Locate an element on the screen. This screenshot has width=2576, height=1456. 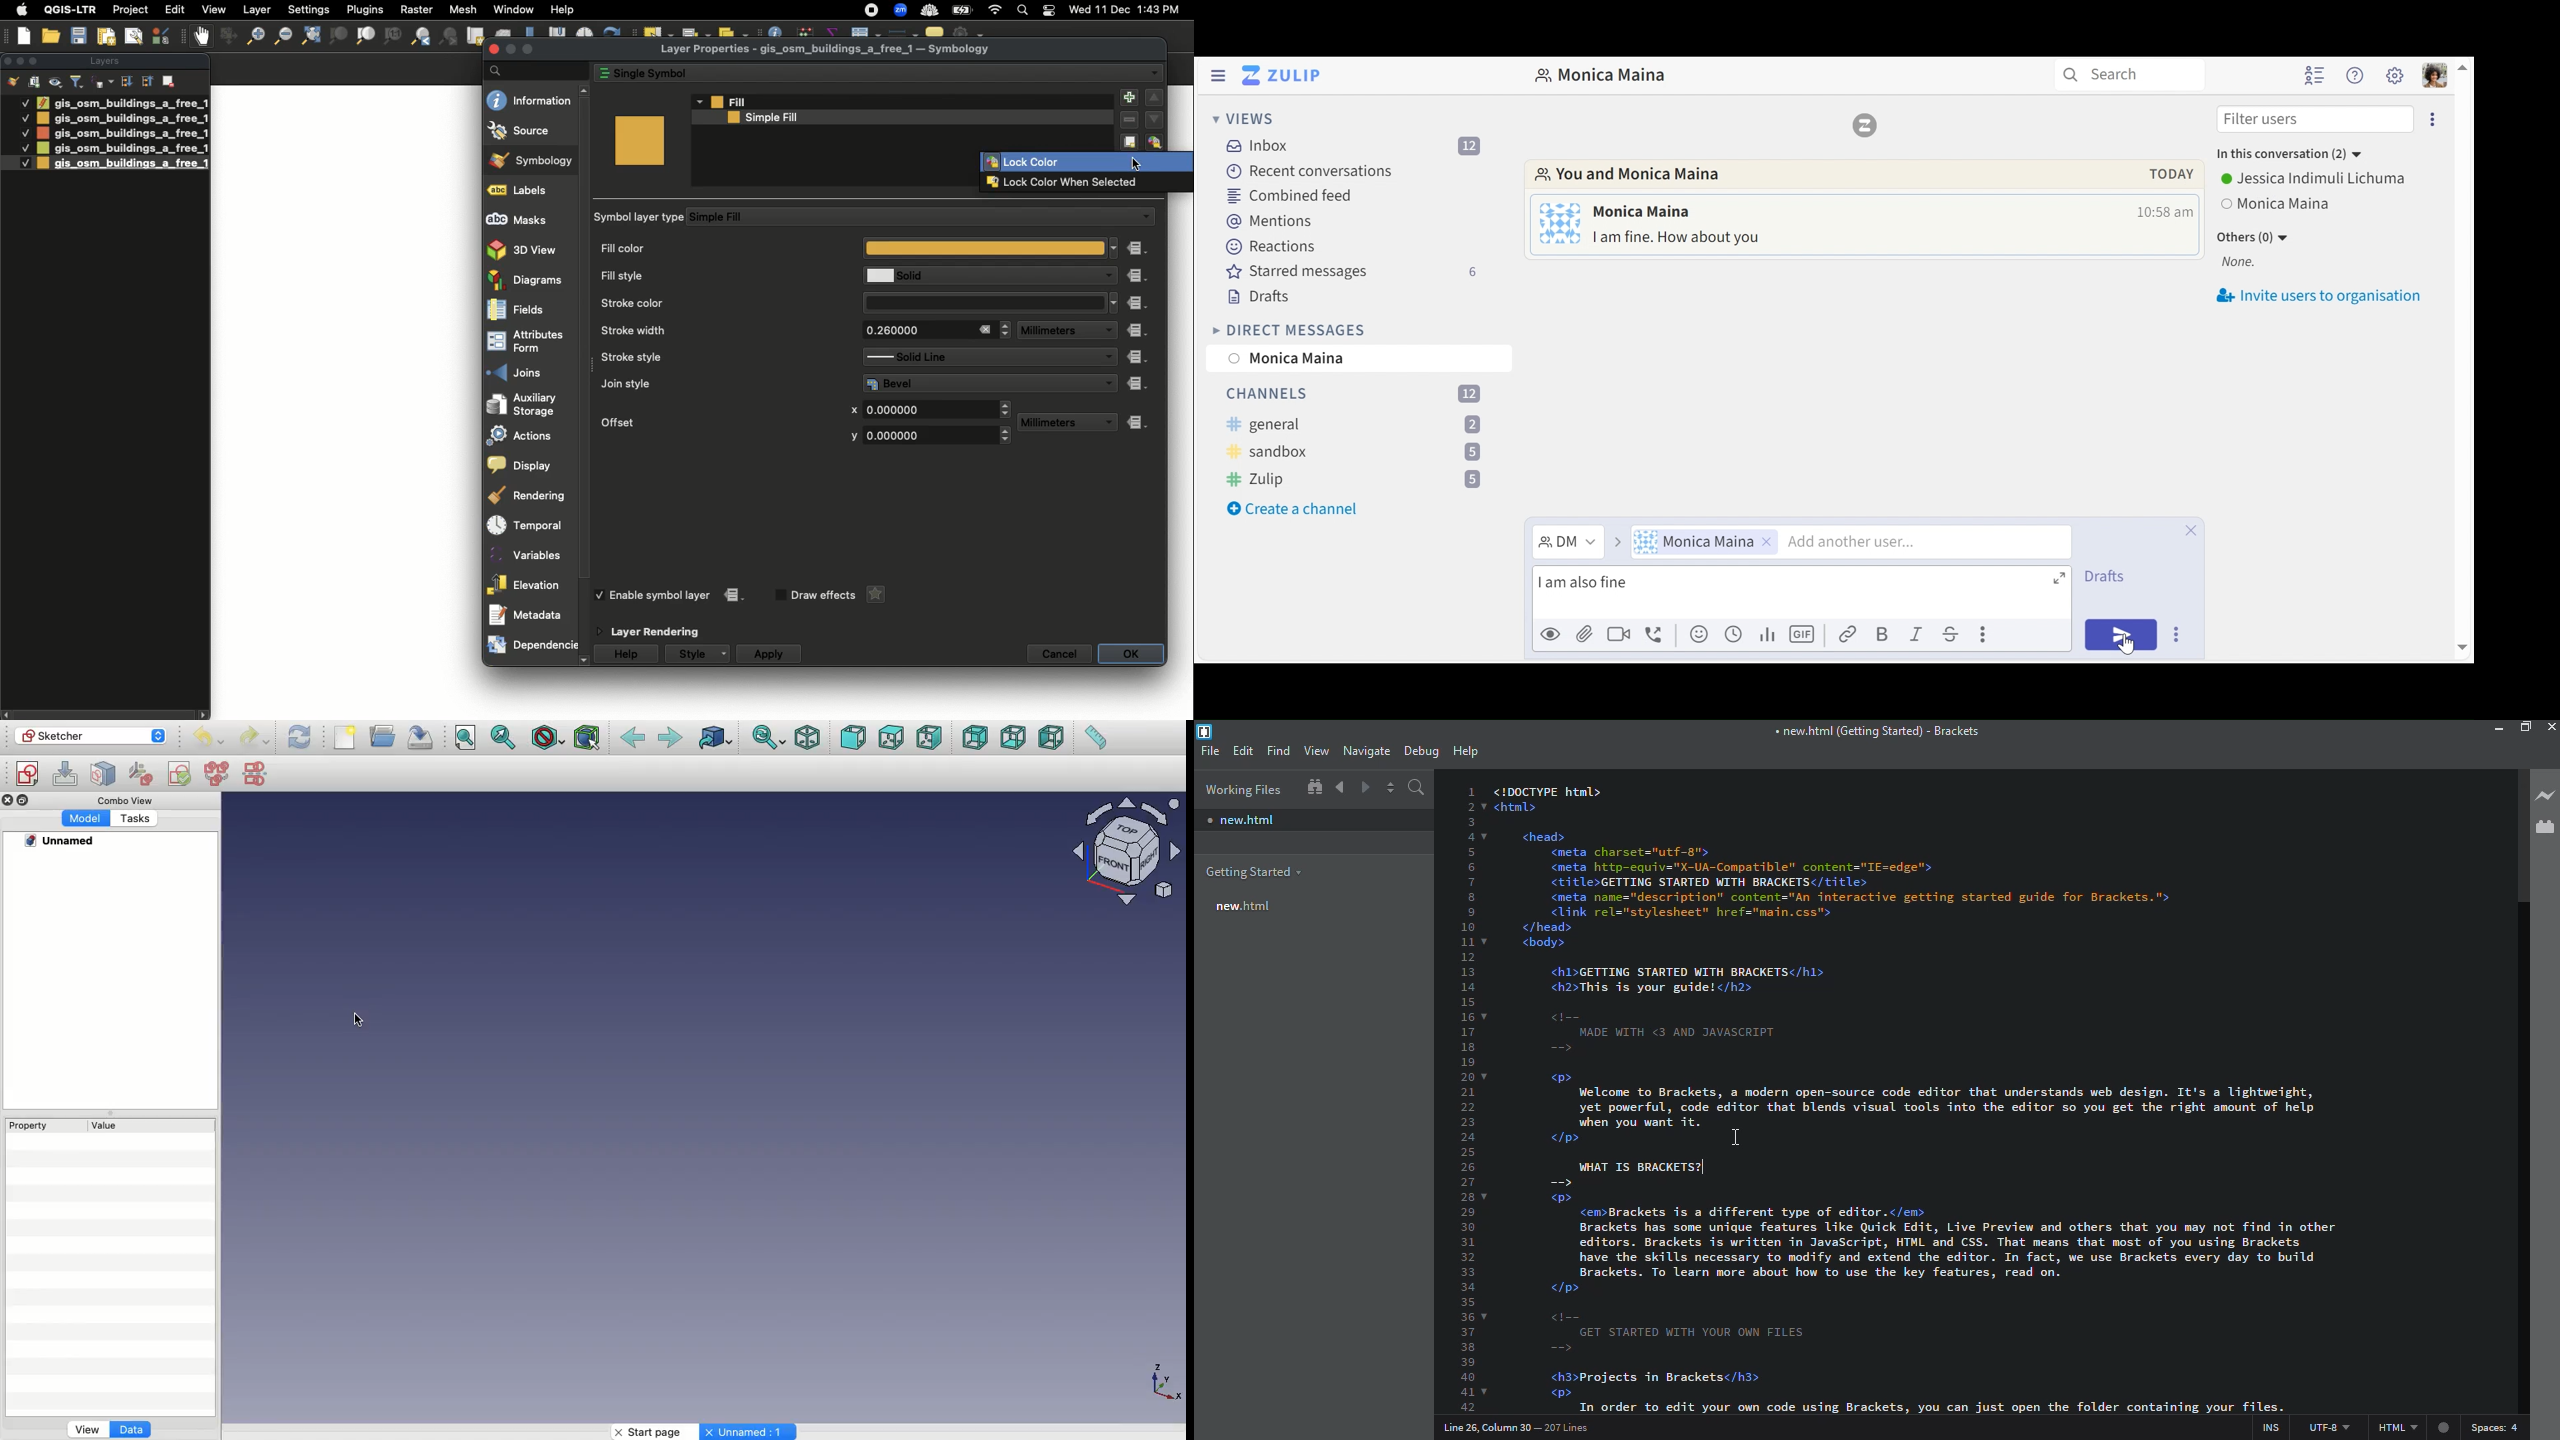
Filter users is located at coordinates (2315, 120).